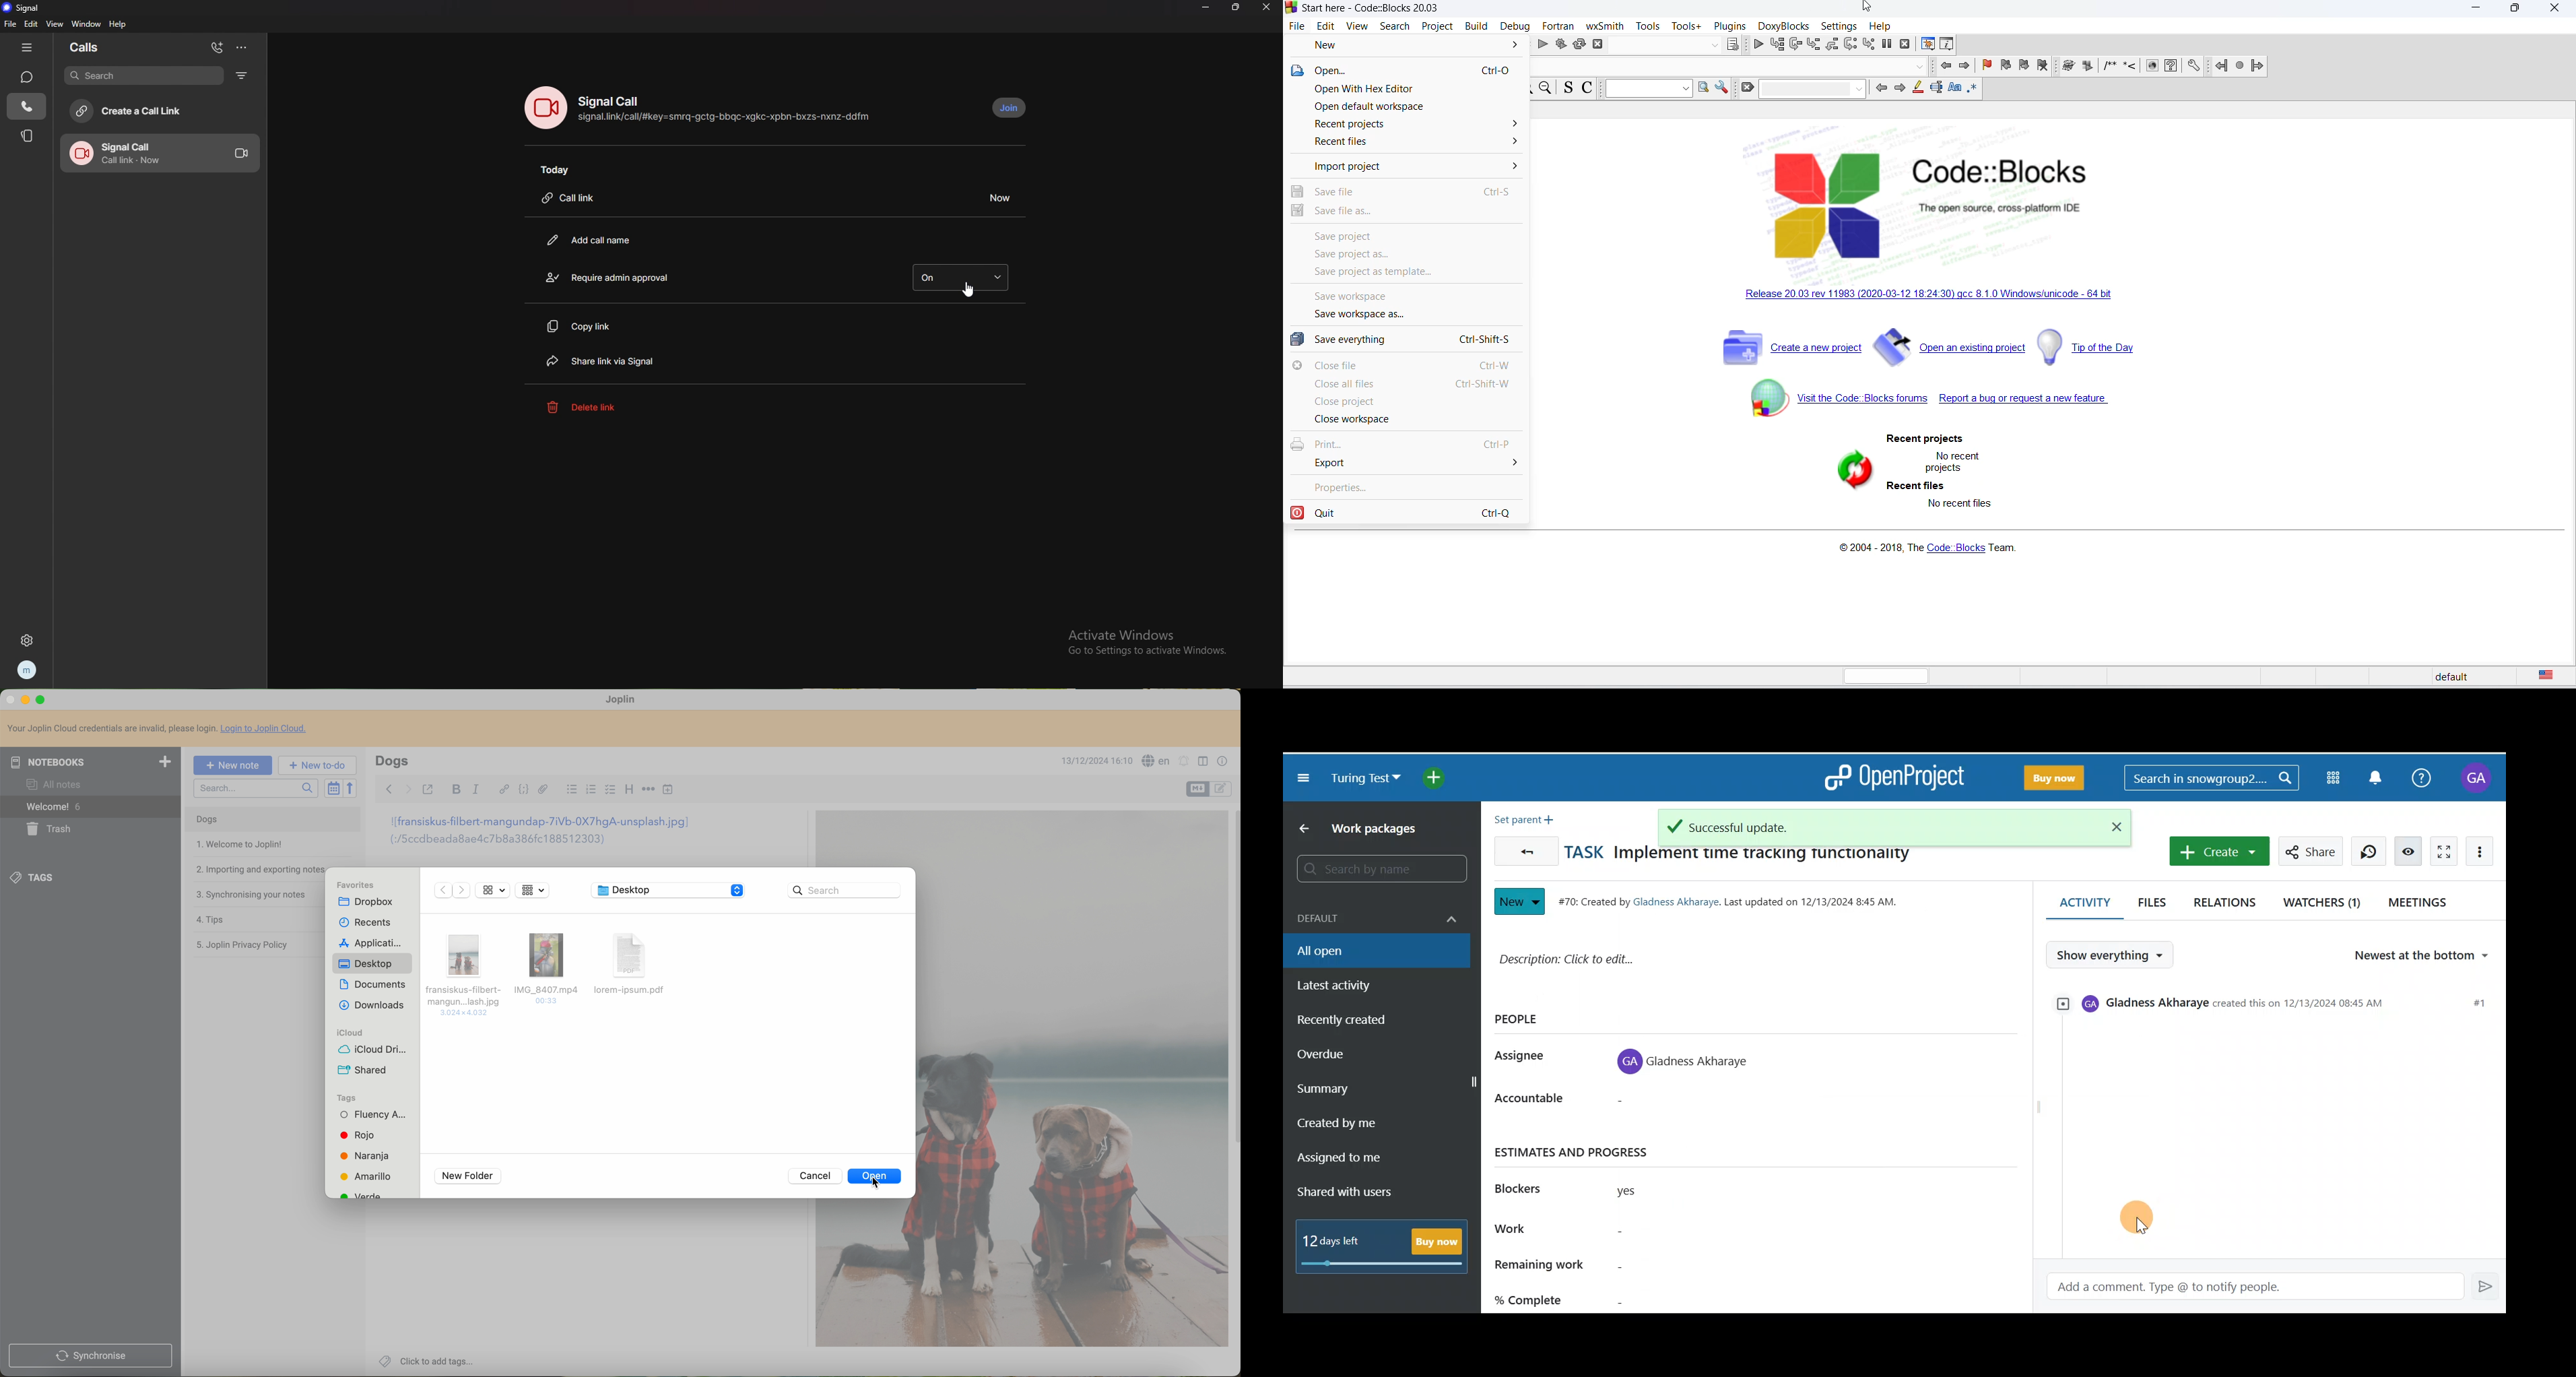 The width and height of the screenshot is (2576, 1400). I want to click on Collapse project menu, so click(1305, 780).